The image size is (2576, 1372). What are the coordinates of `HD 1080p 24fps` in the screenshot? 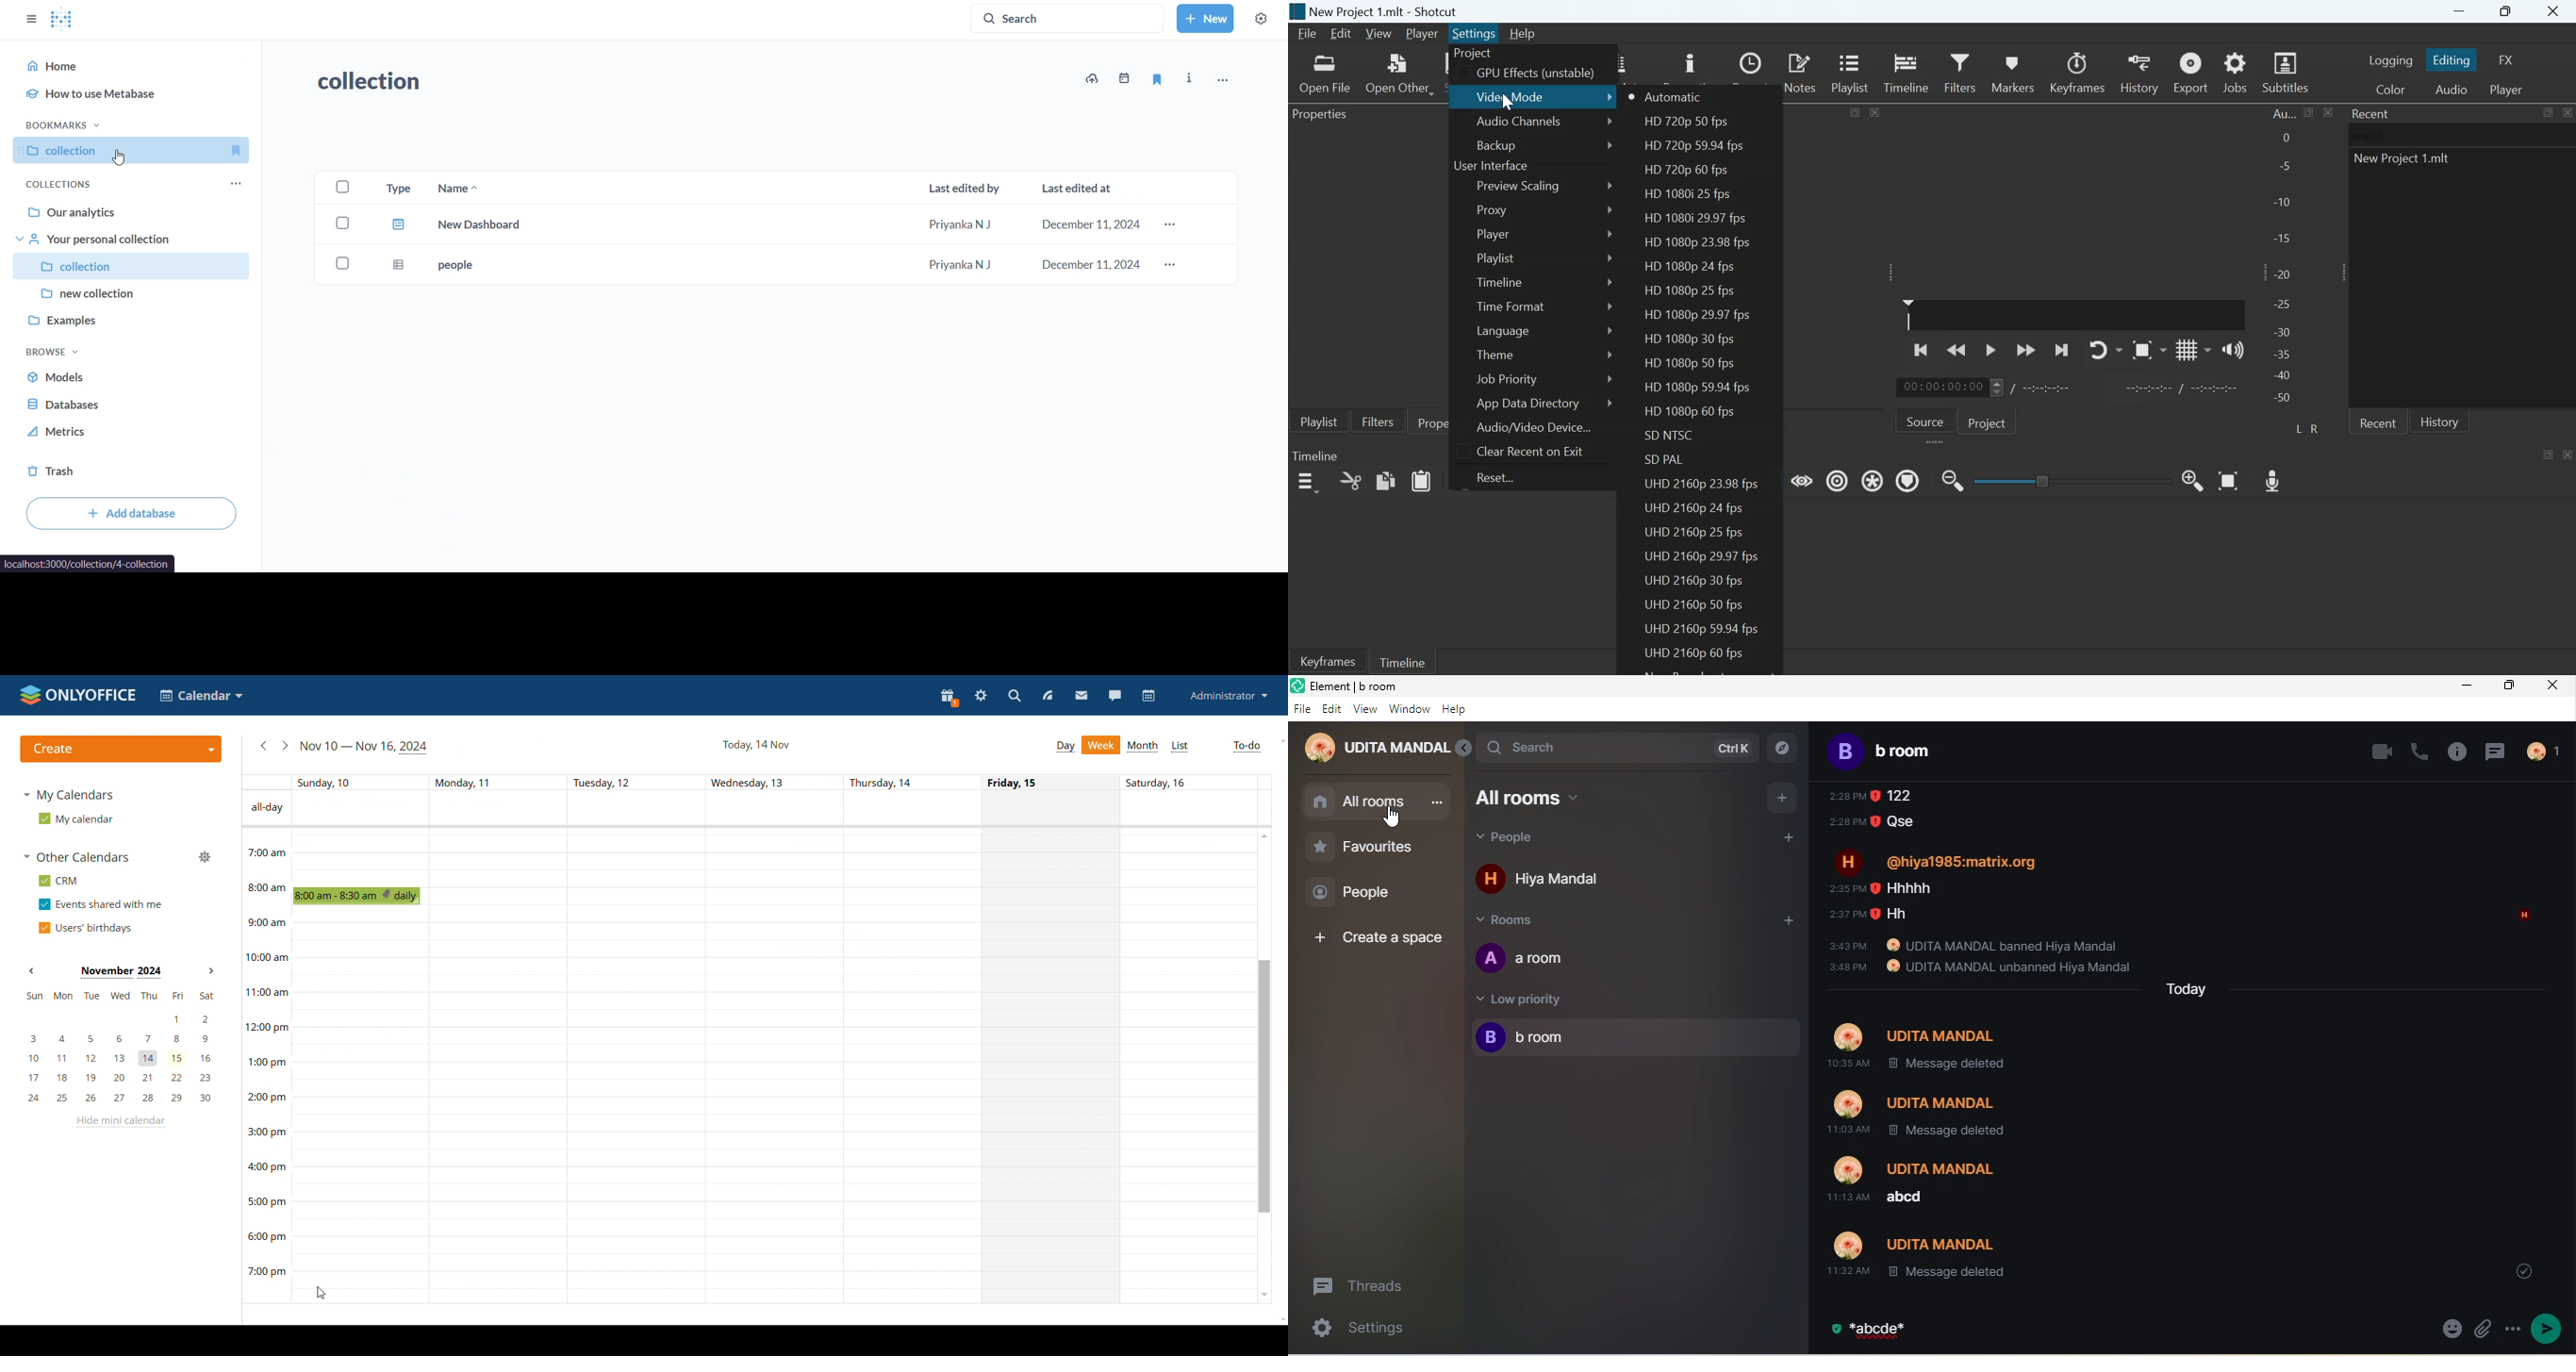 It's located at (1688, 267).